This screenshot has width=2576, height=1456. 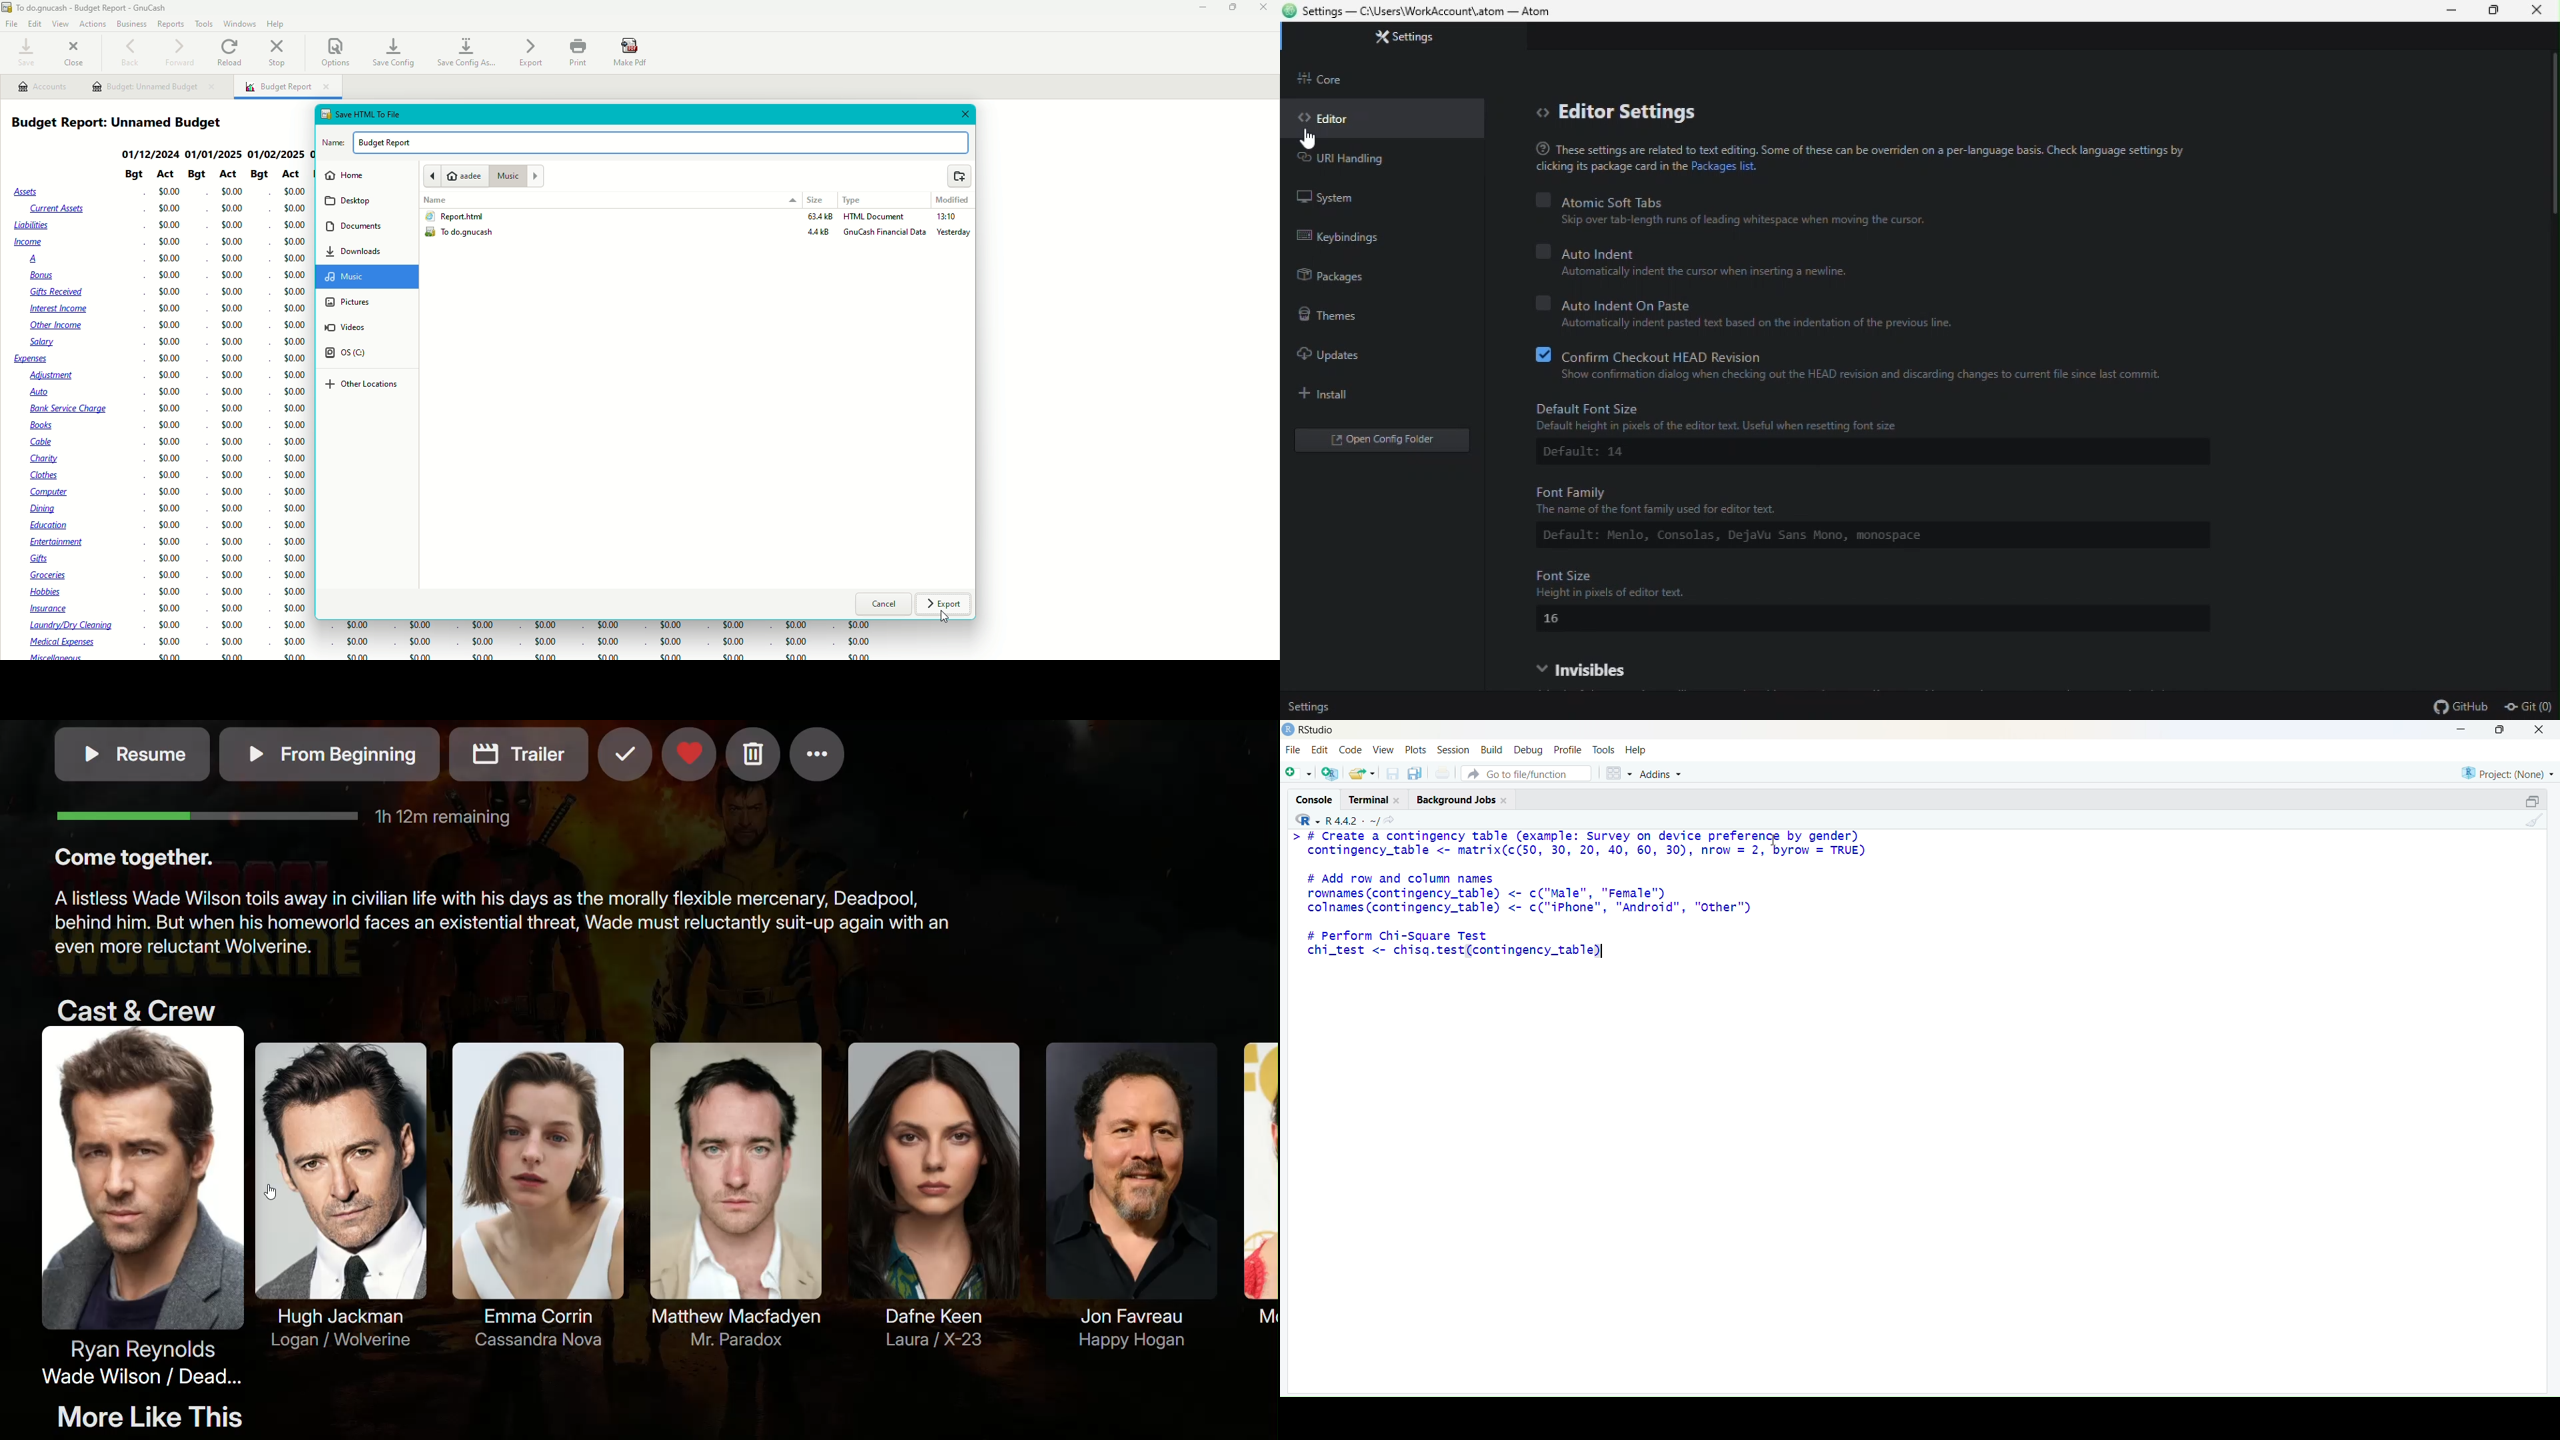 I want to click on Cast and Crew, so click(x=132, y=1007).